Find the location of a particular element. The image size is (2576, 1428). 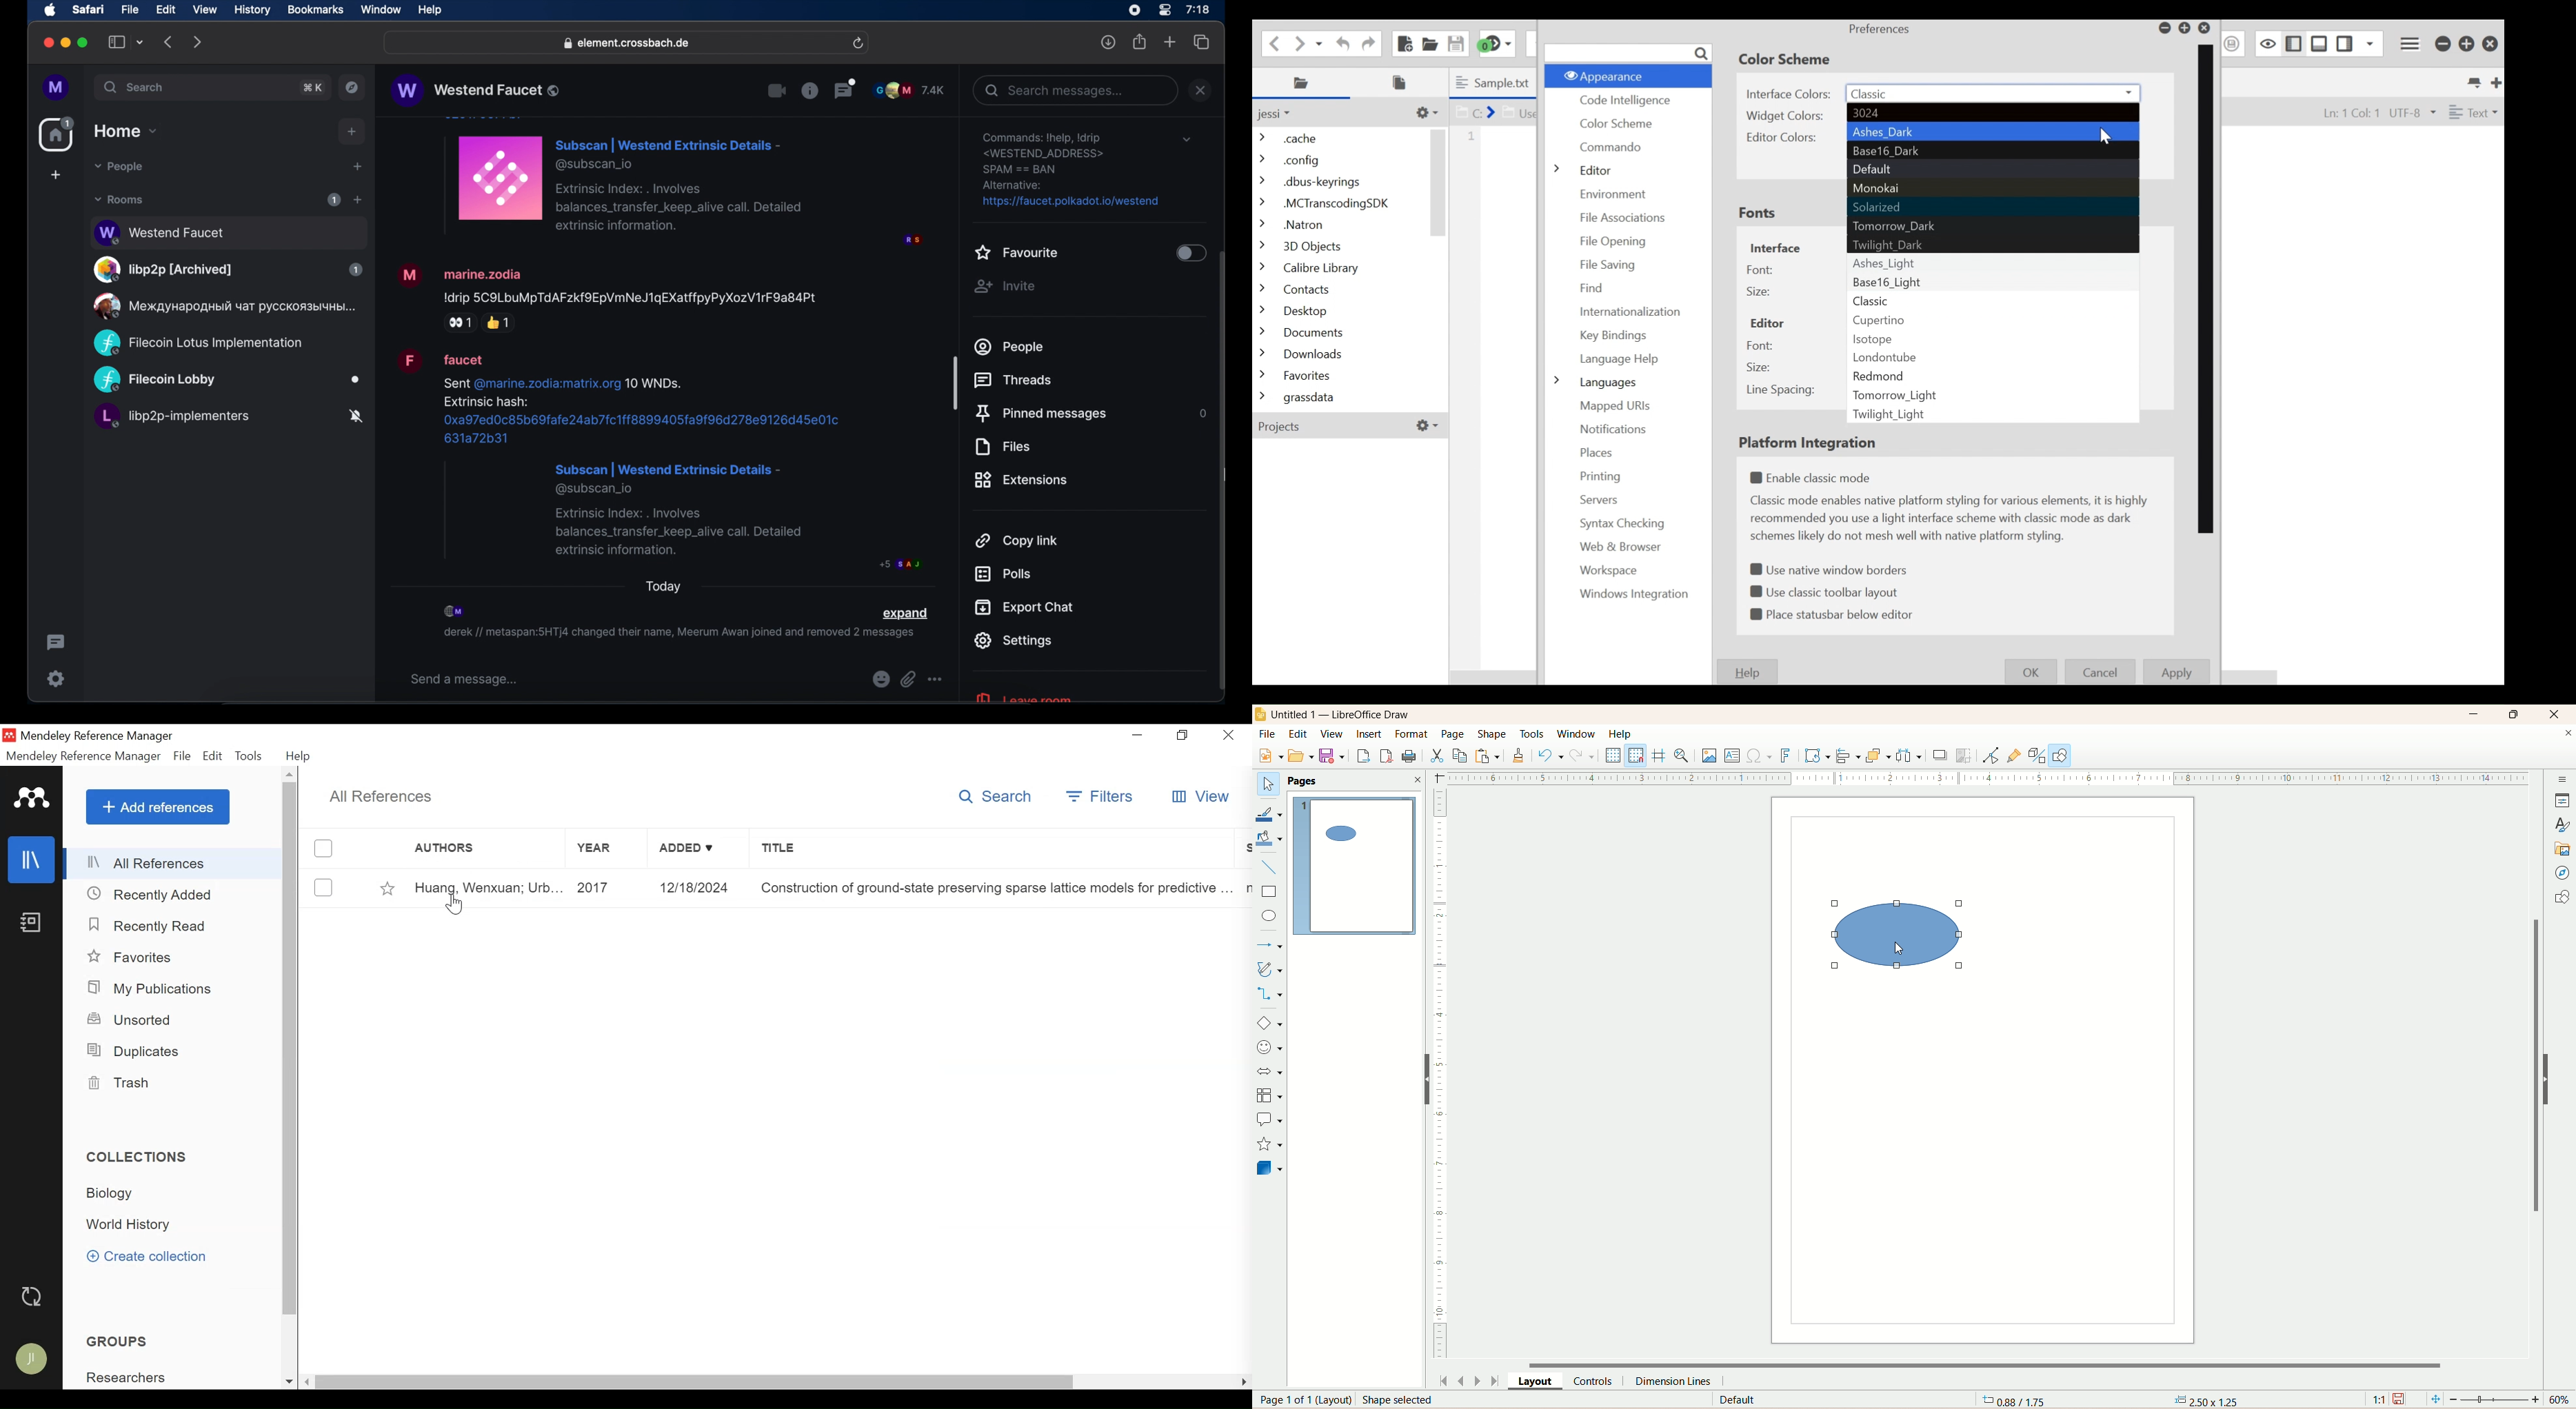

shadow is located at coordinates (1938, 757).